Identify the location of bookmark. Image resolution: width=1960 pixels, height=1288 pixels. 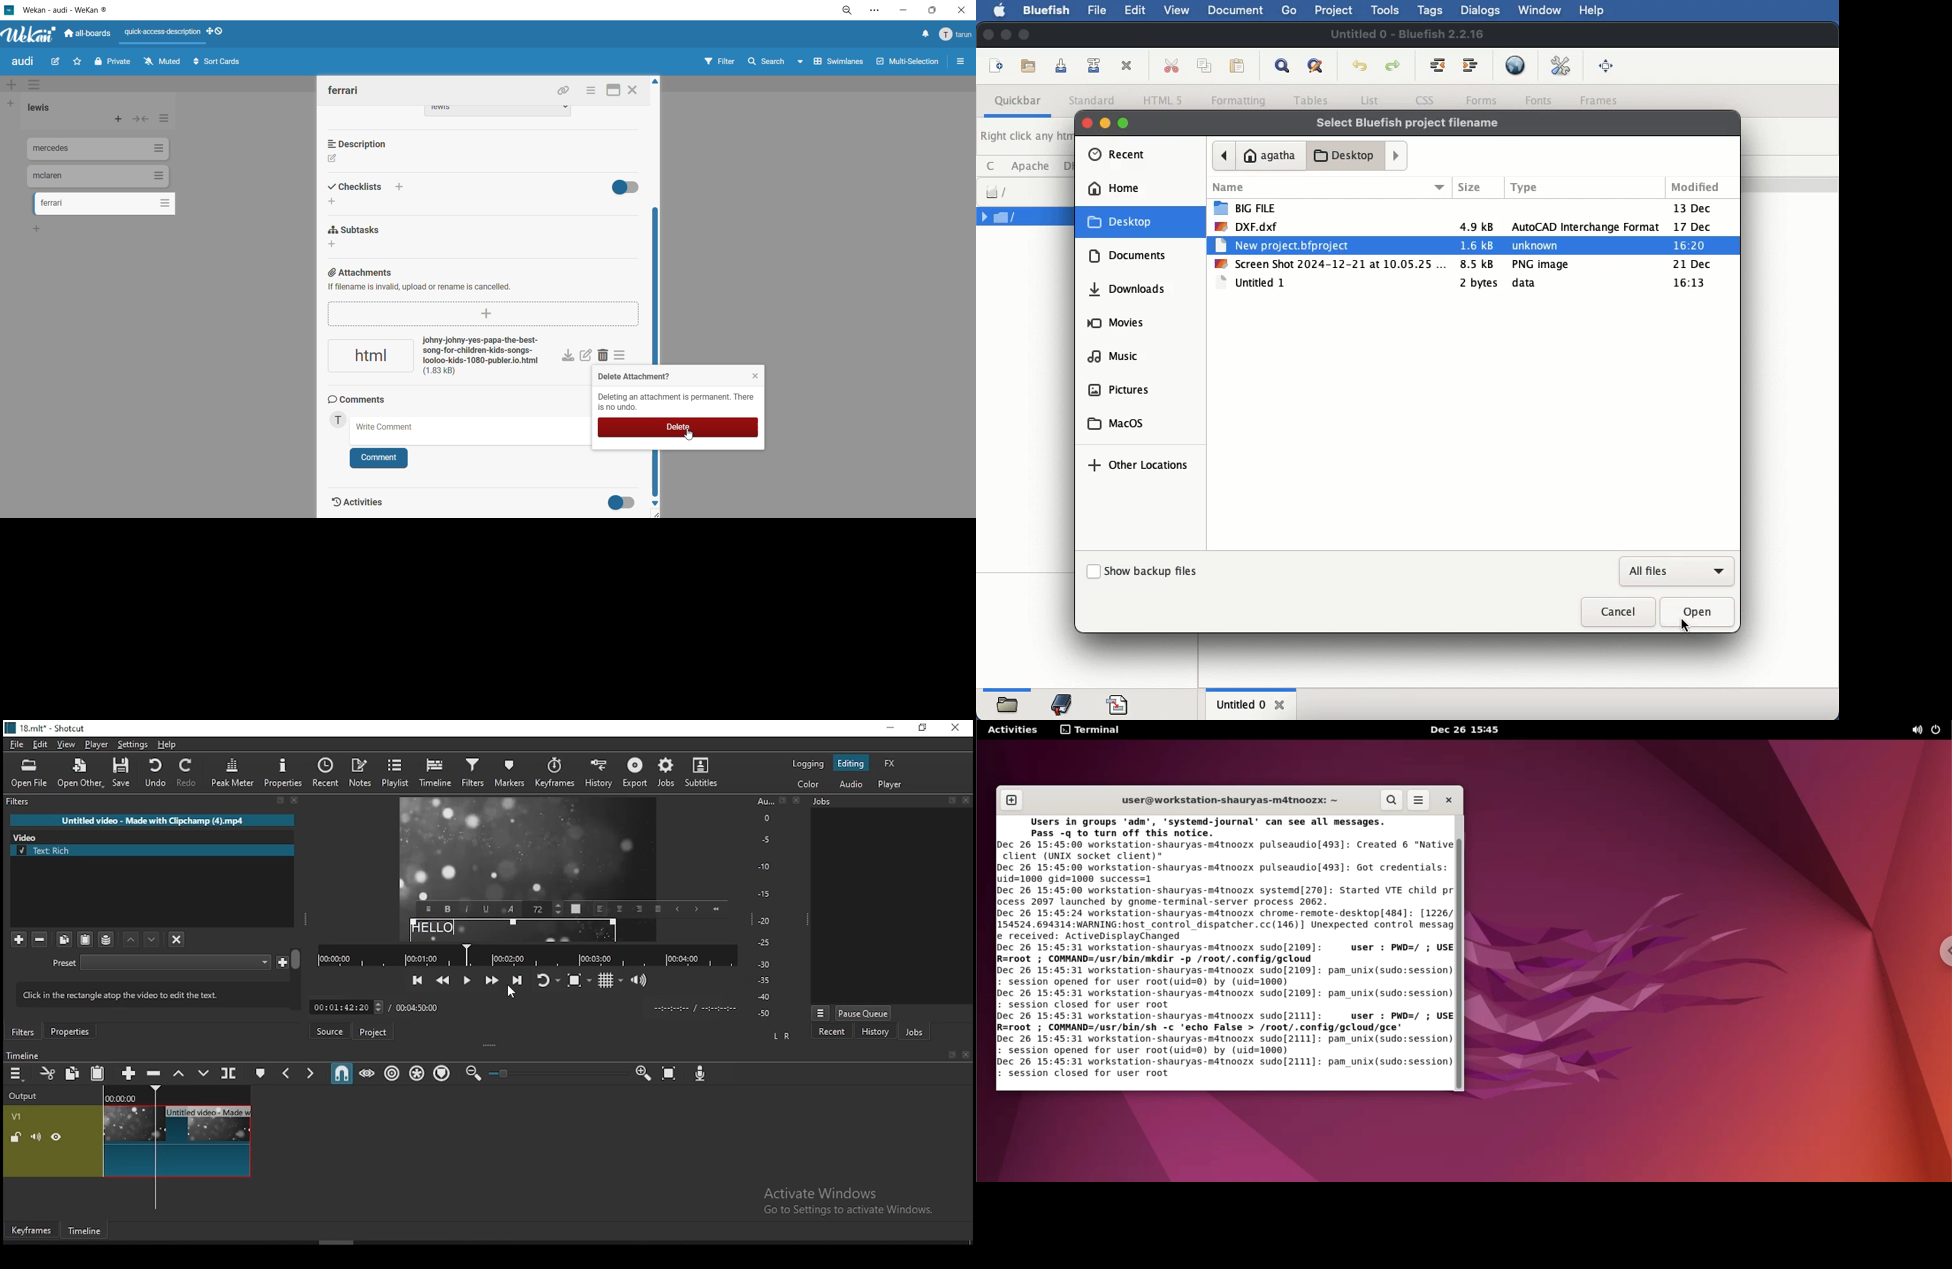
(1064, 704).